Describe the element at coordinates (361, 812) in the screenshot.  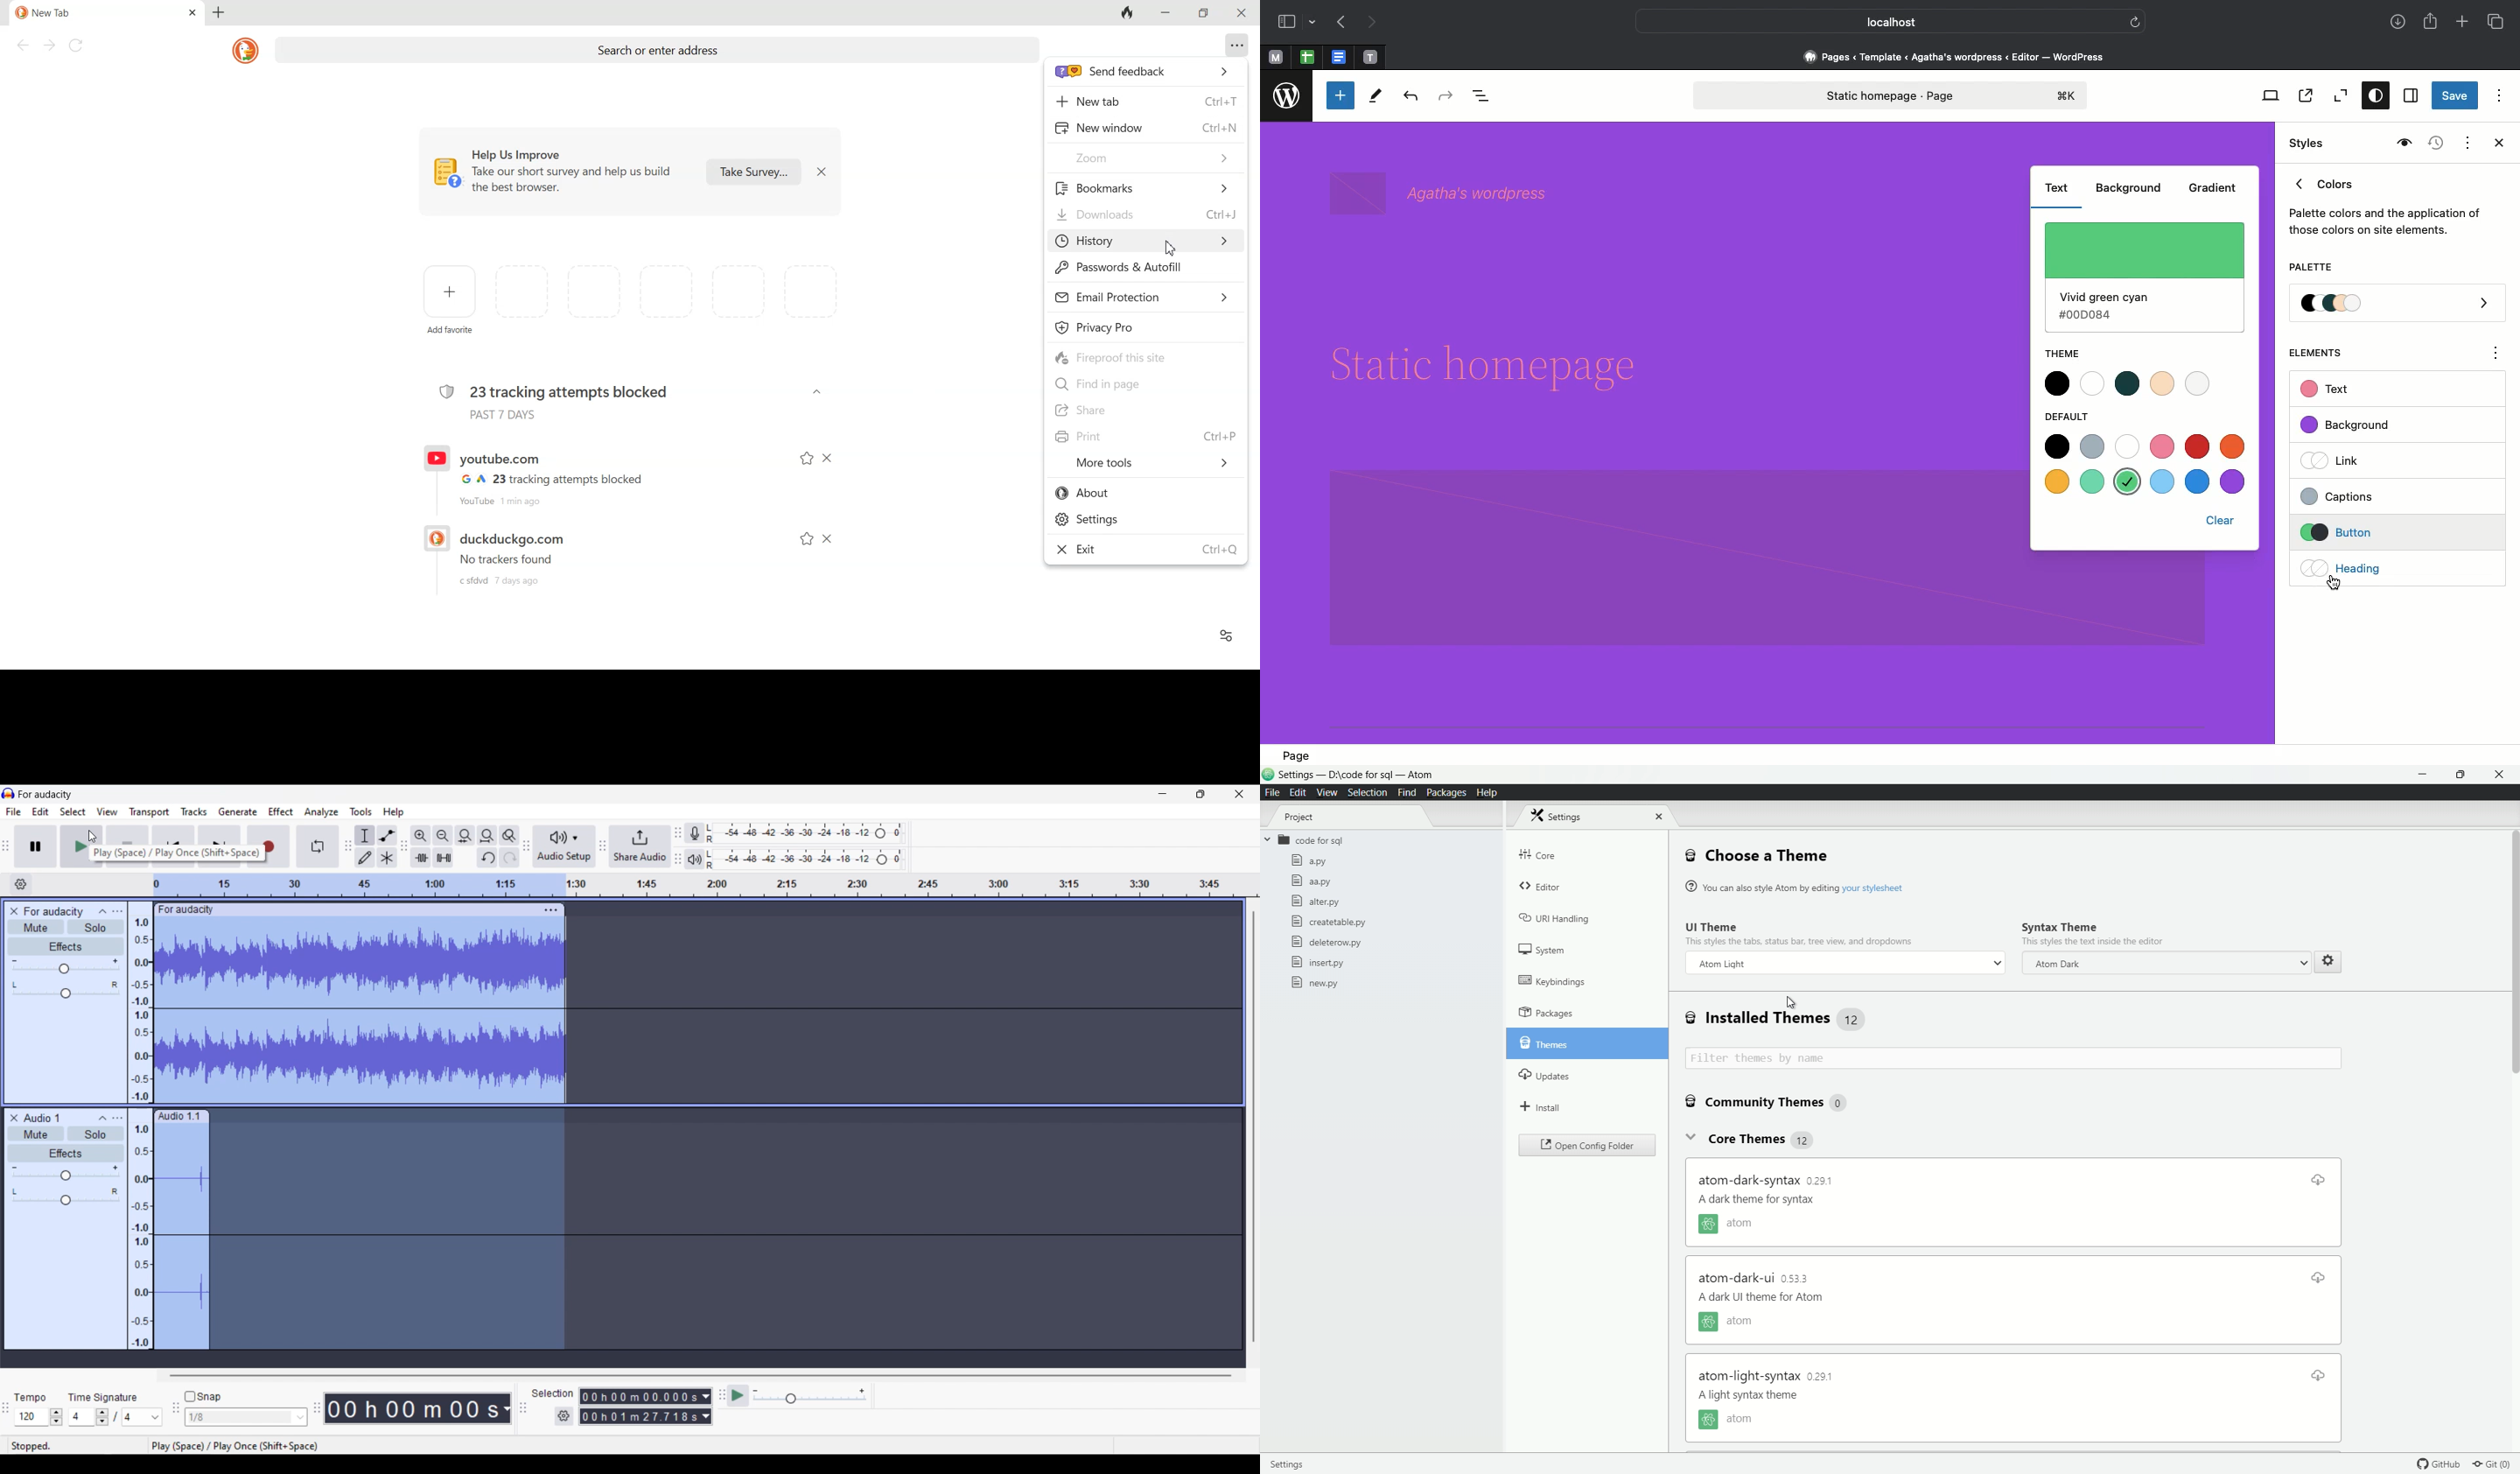
I see `Tools` at that location.